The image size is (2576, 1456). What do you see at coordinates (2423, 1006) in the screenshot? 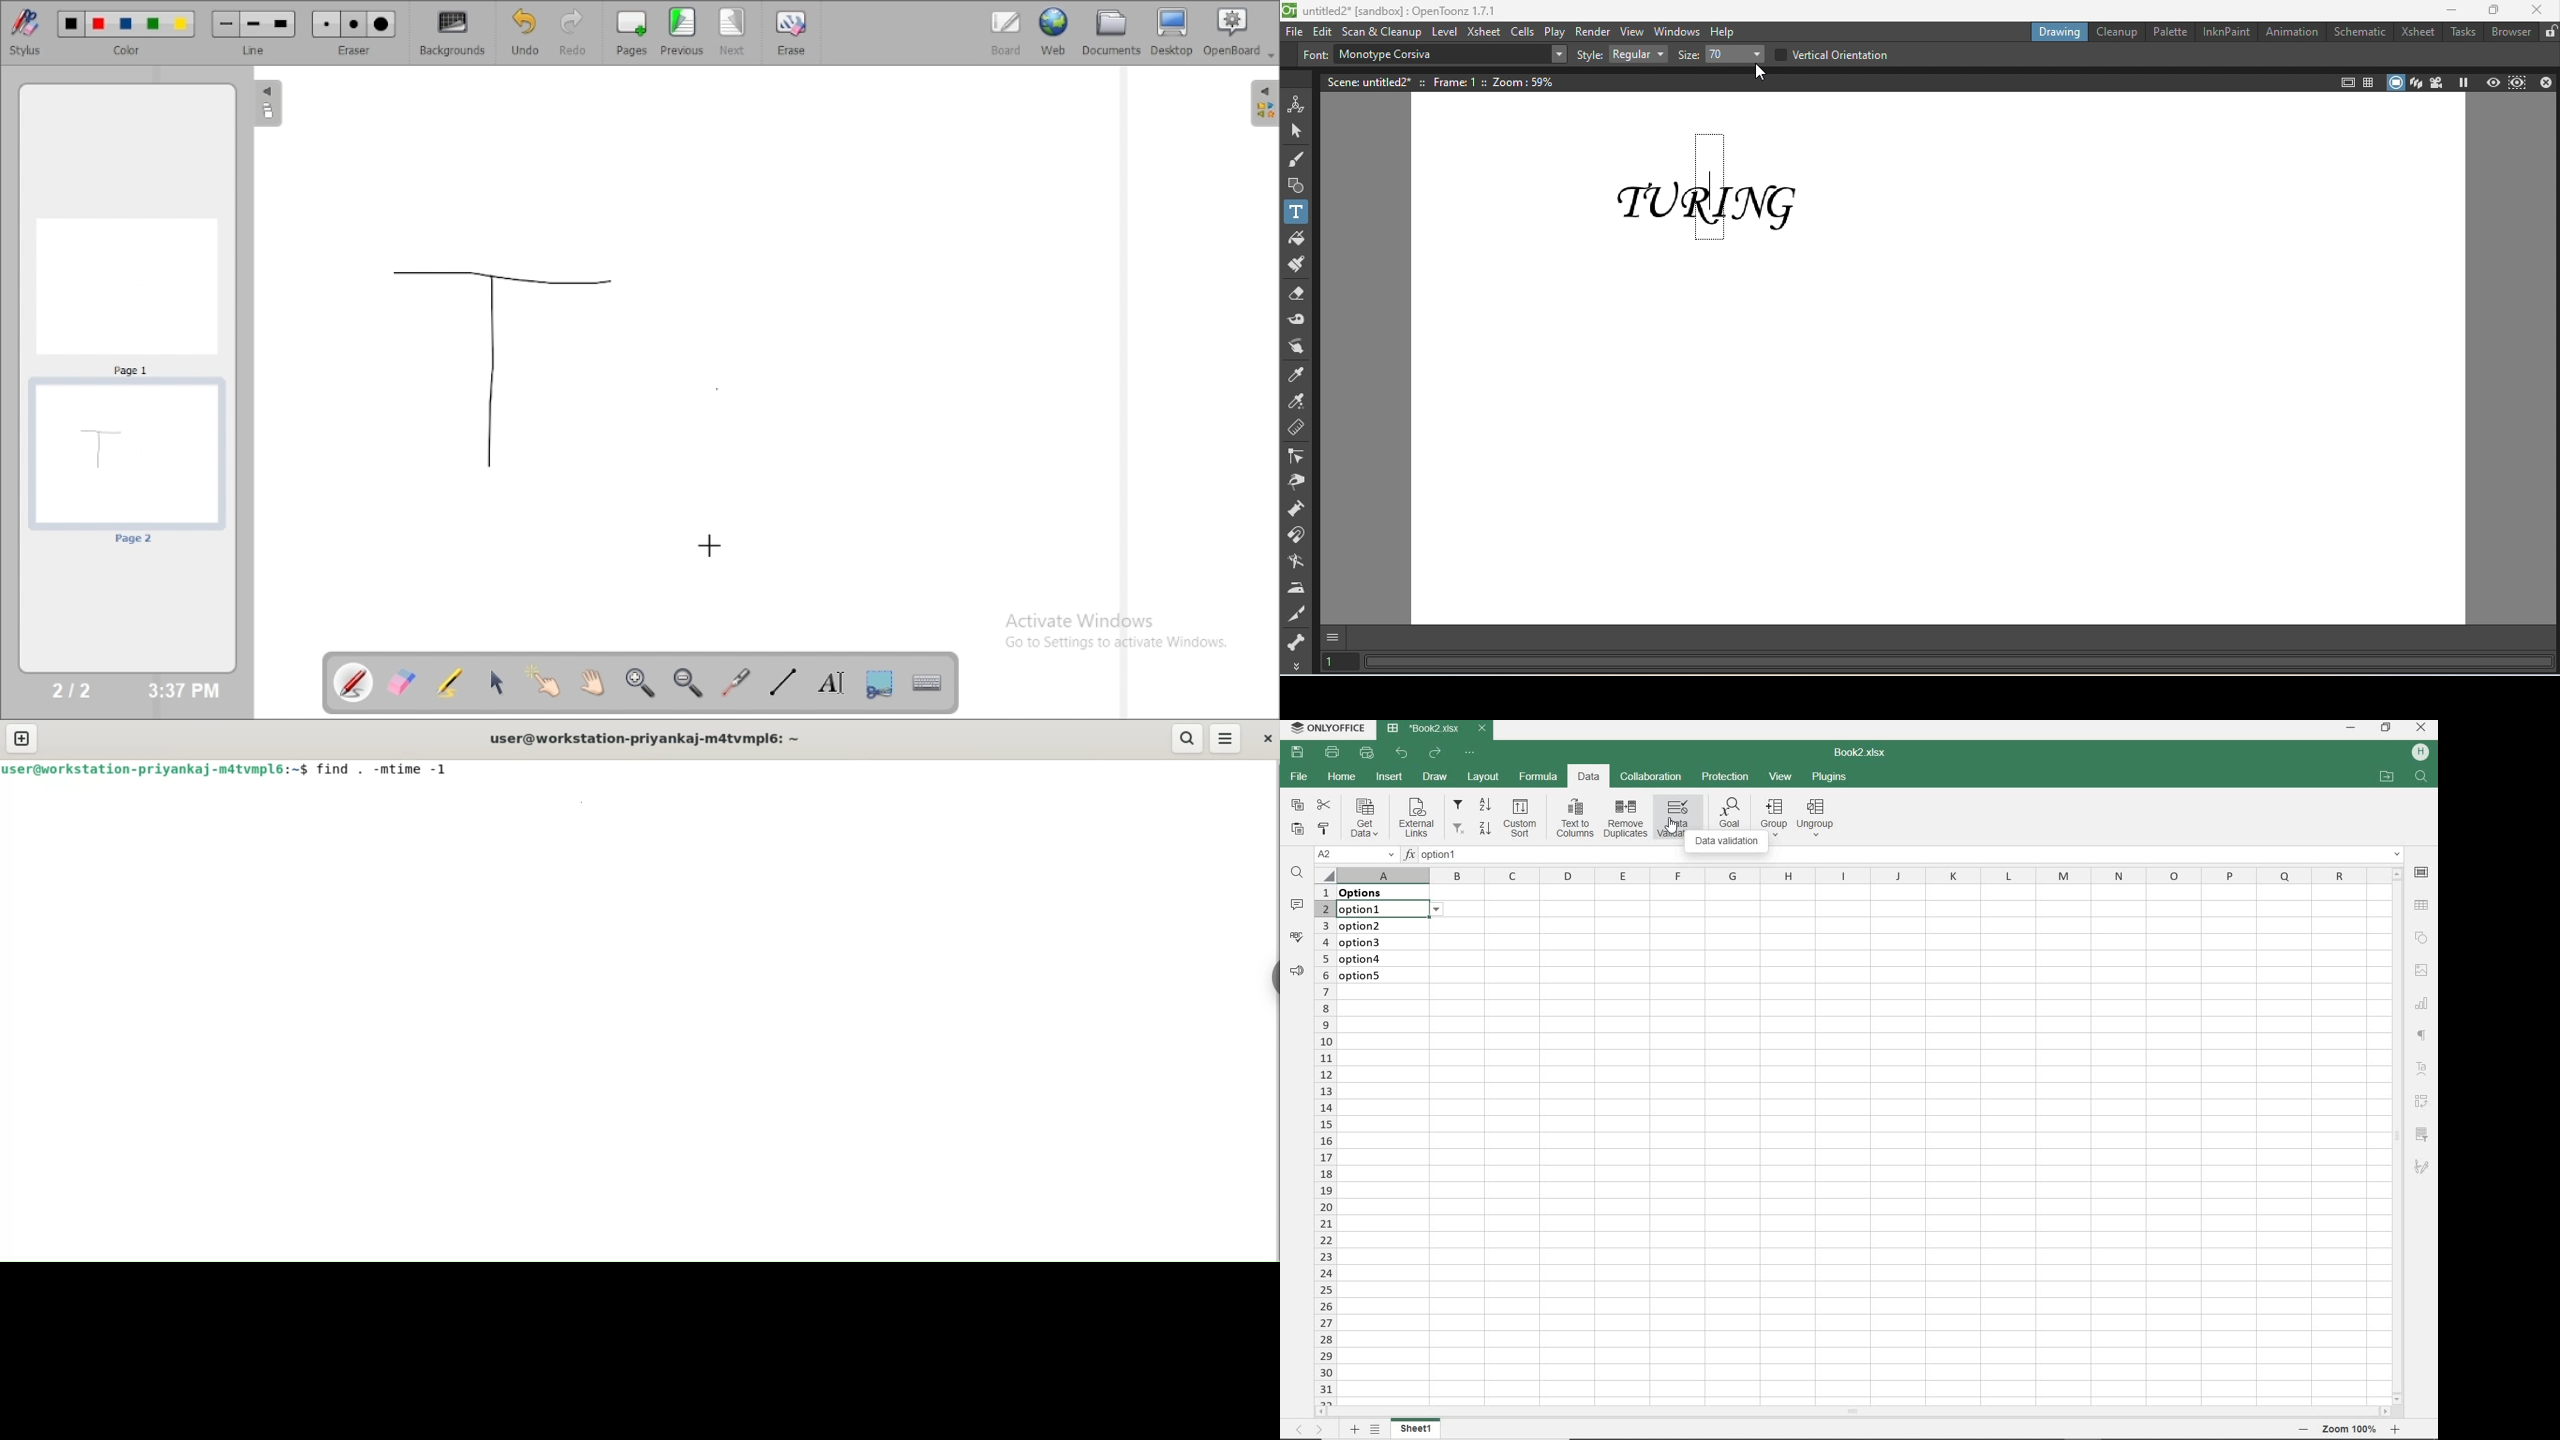
I see `CHART` at bounding box center [2423, 1006].